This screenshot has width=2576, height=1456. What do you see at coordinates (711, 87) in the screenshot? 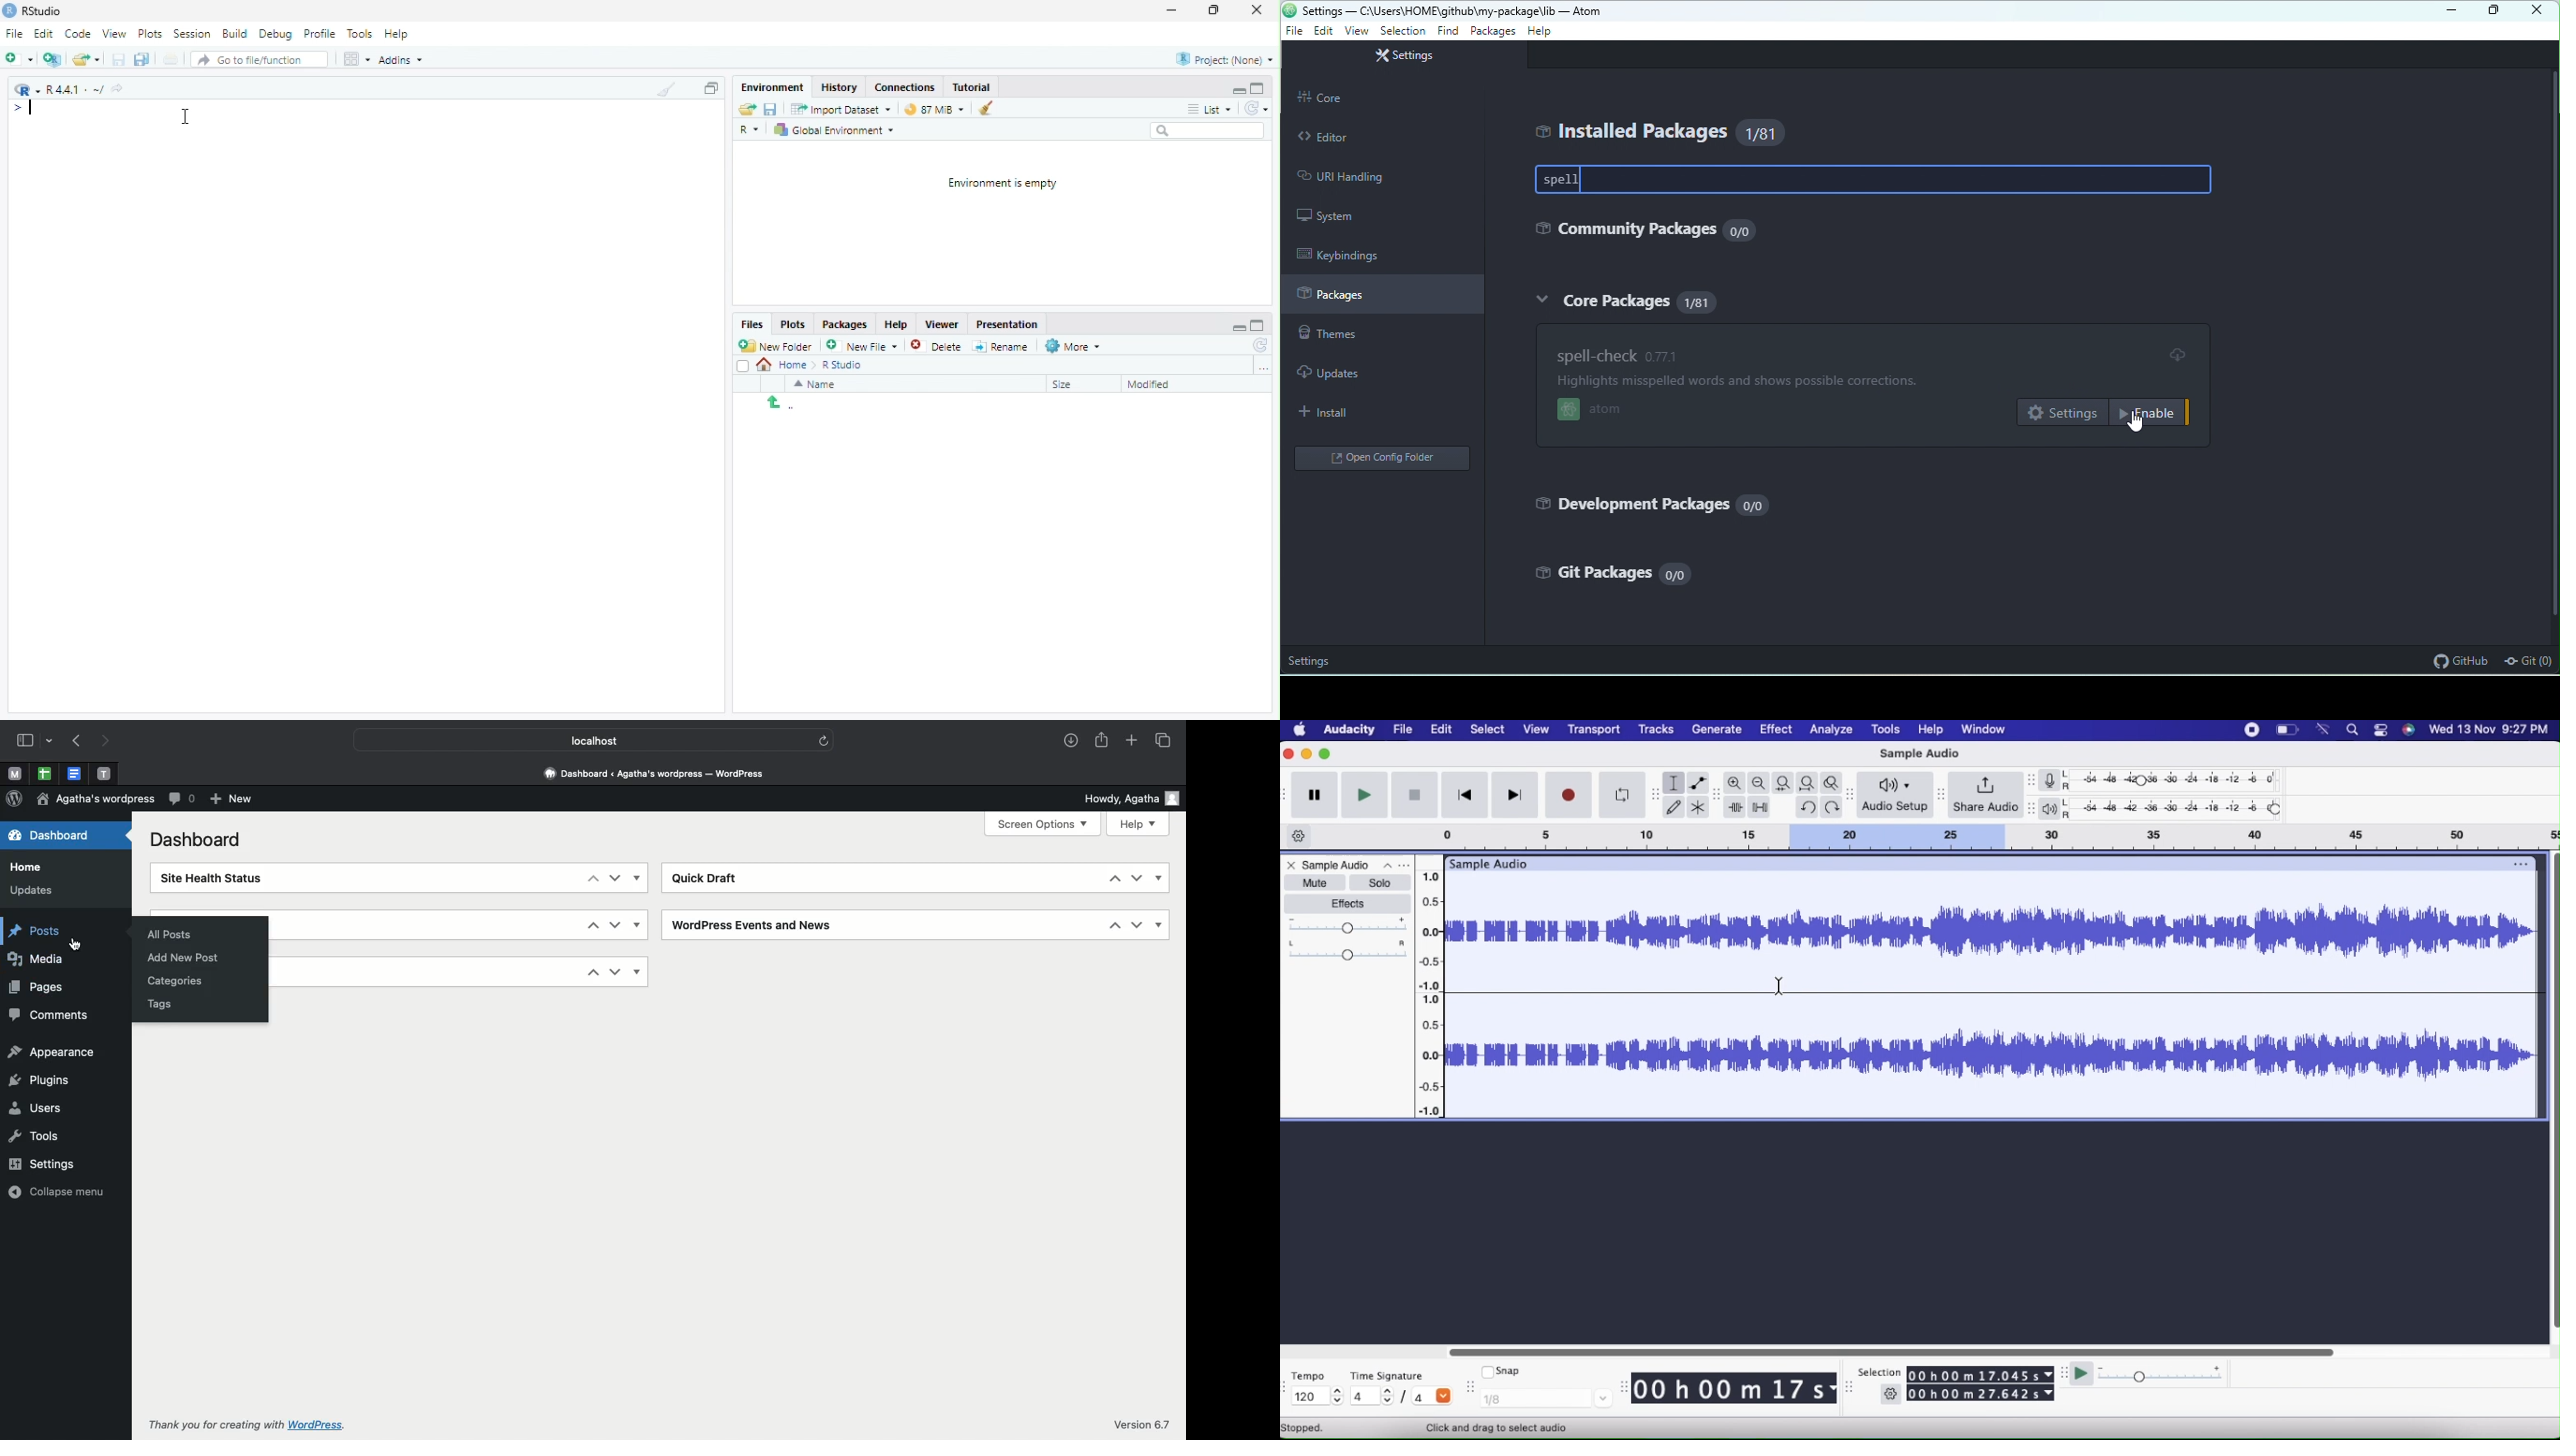
I see `Copy` at bounding box center [711, 87].